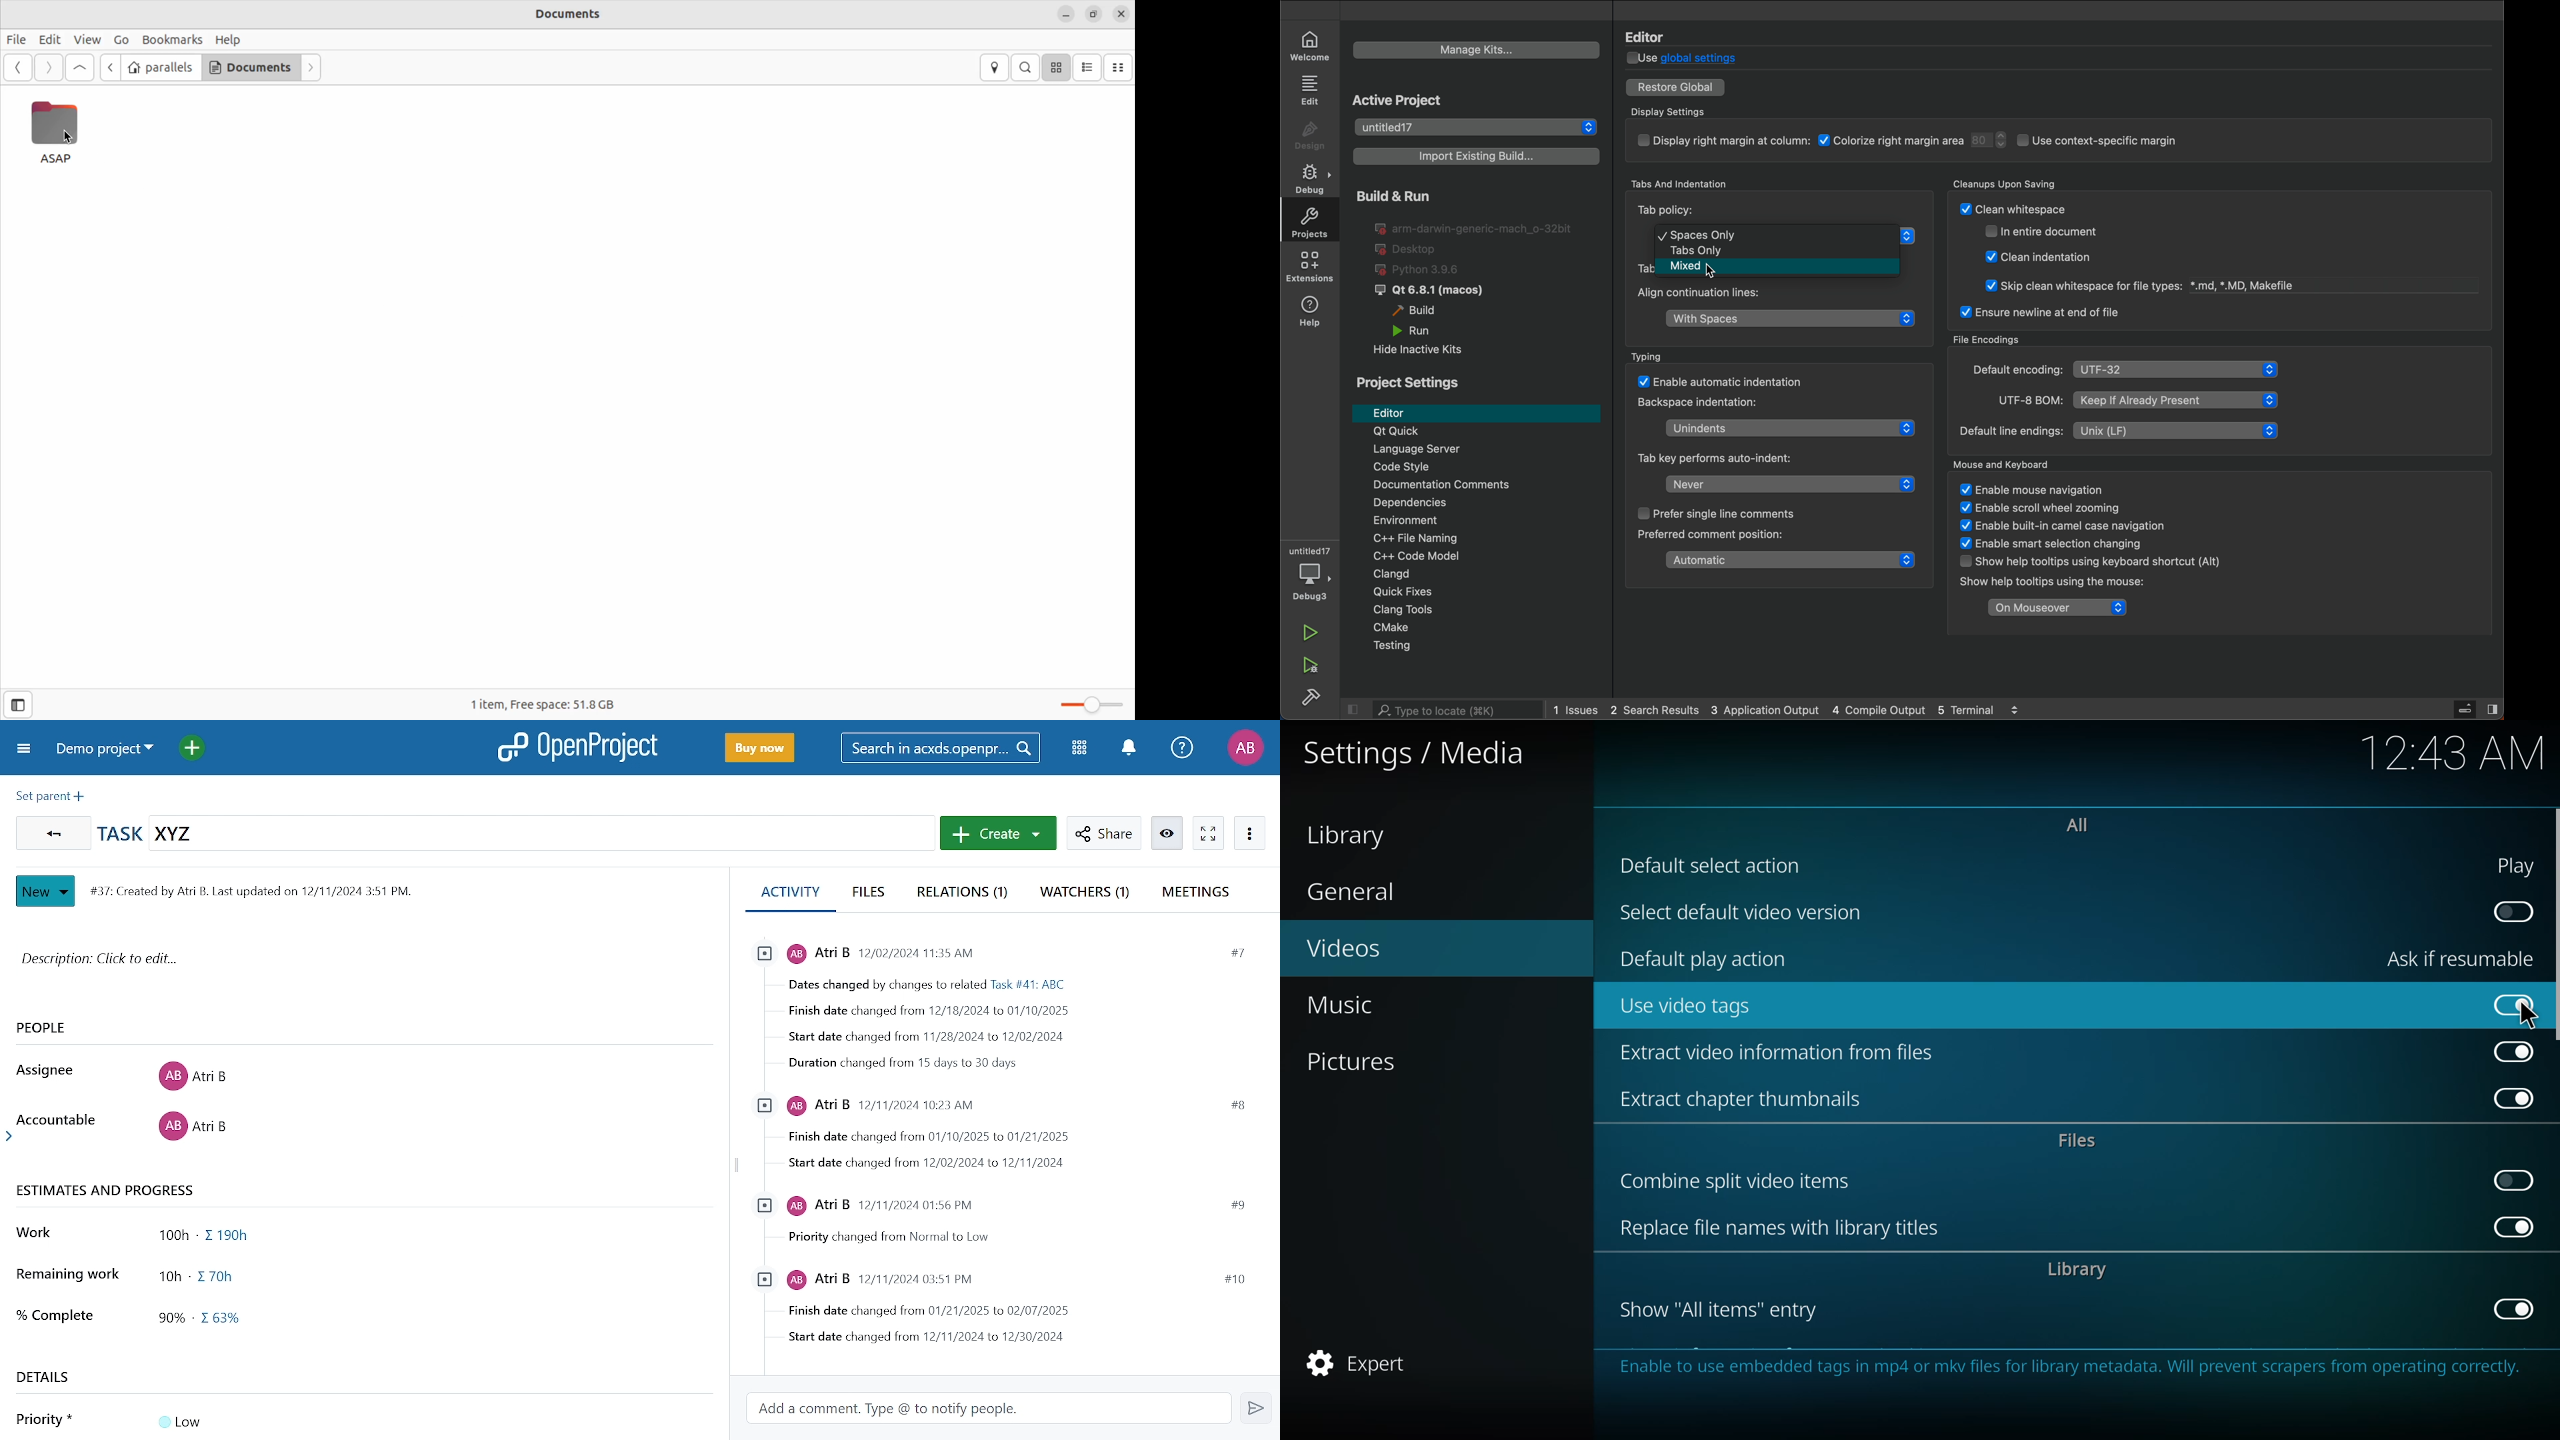 This screenshot has width=2576, height=1456. What do you see at coordinates (1677, 86) in the screenshot?
I see `restore global` at bounding box center [1677, 86].